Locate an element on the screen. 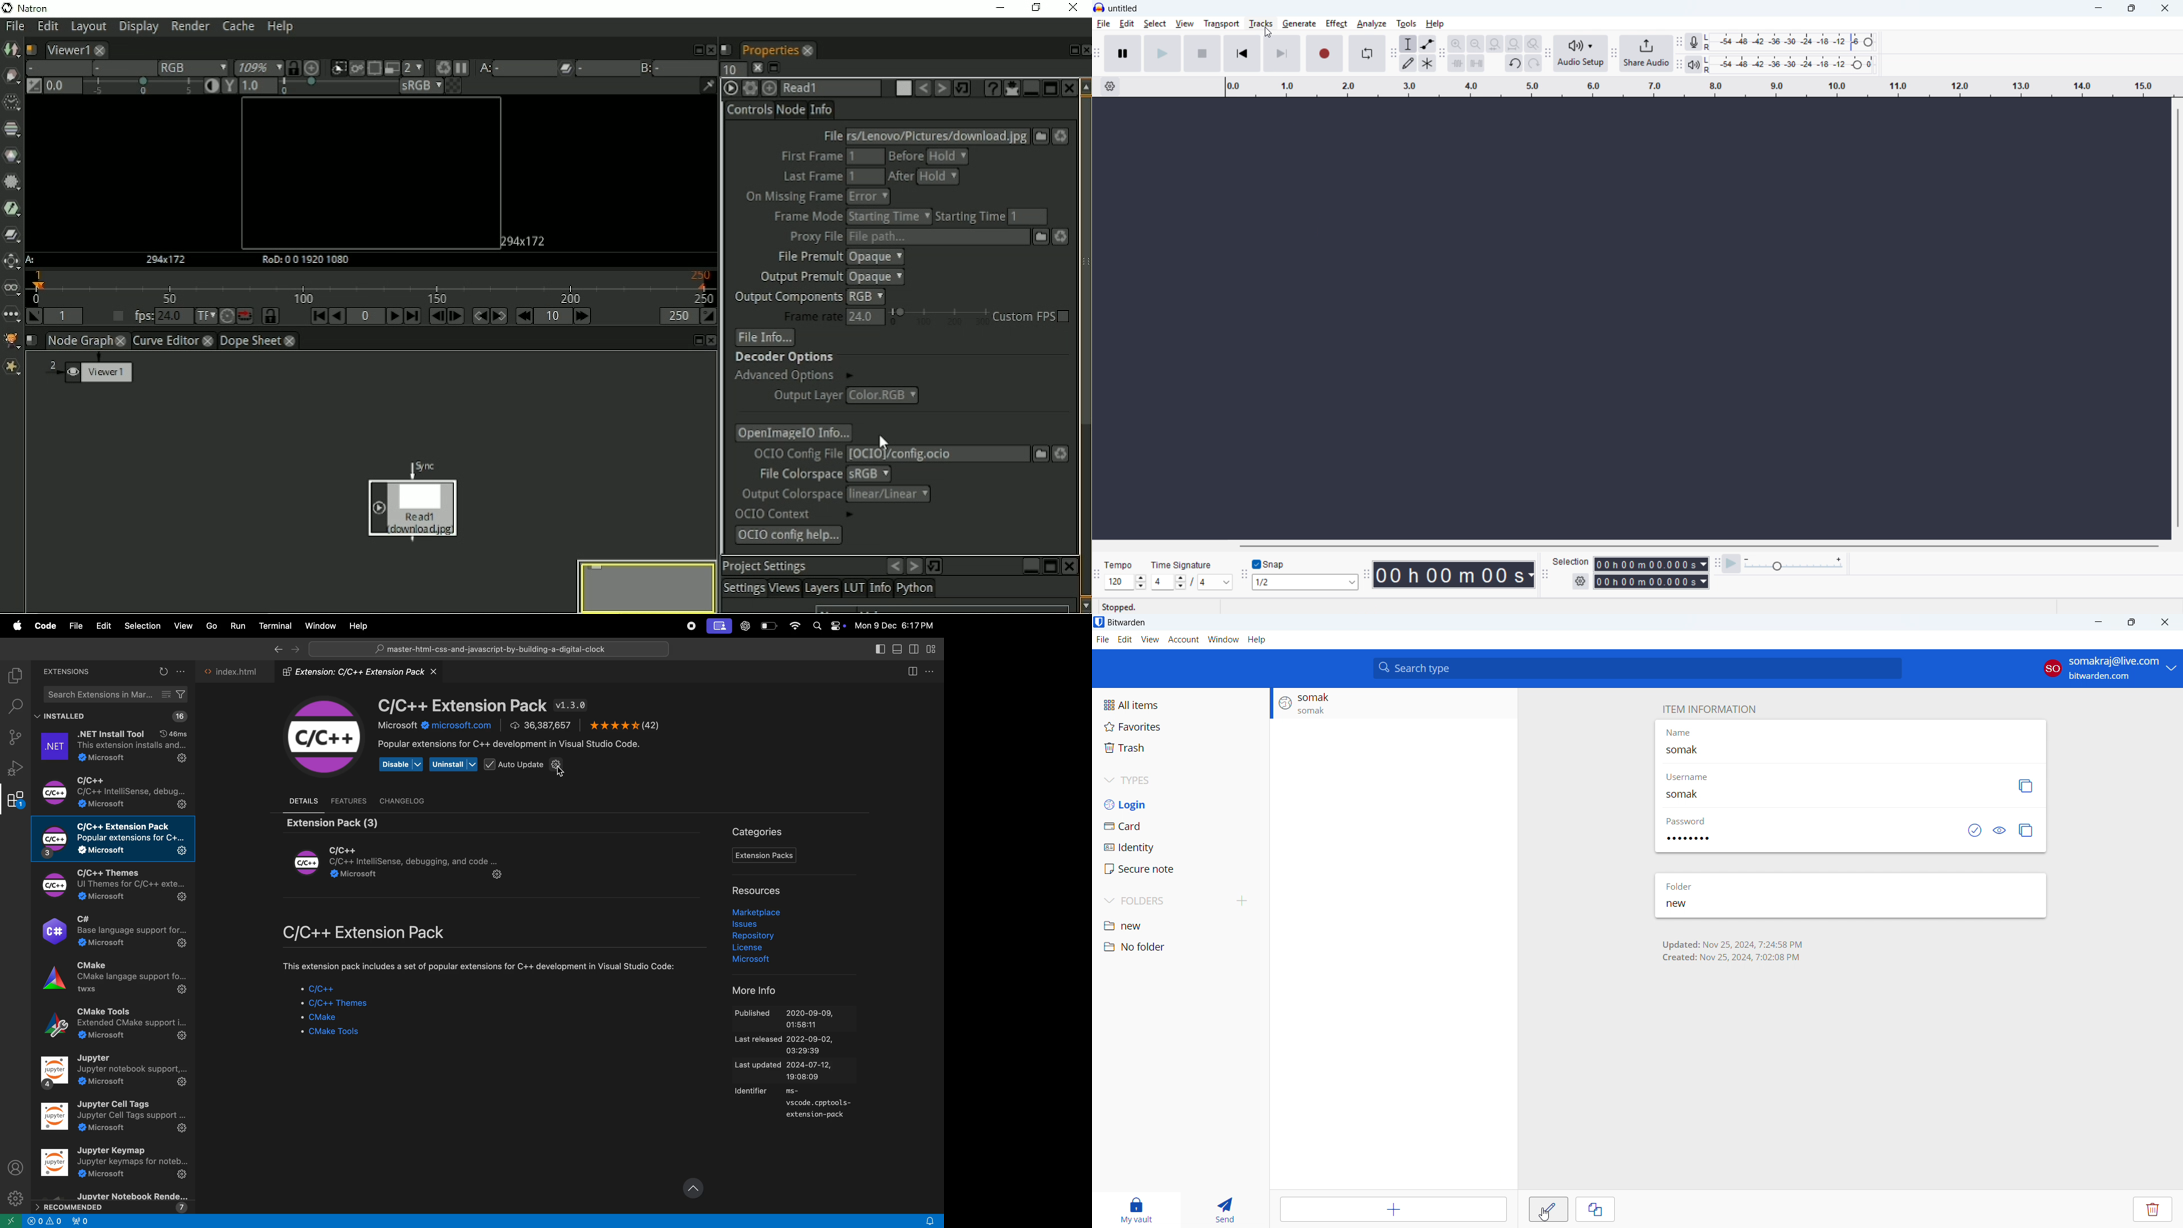  search bar is located at coordinates (489, 648).